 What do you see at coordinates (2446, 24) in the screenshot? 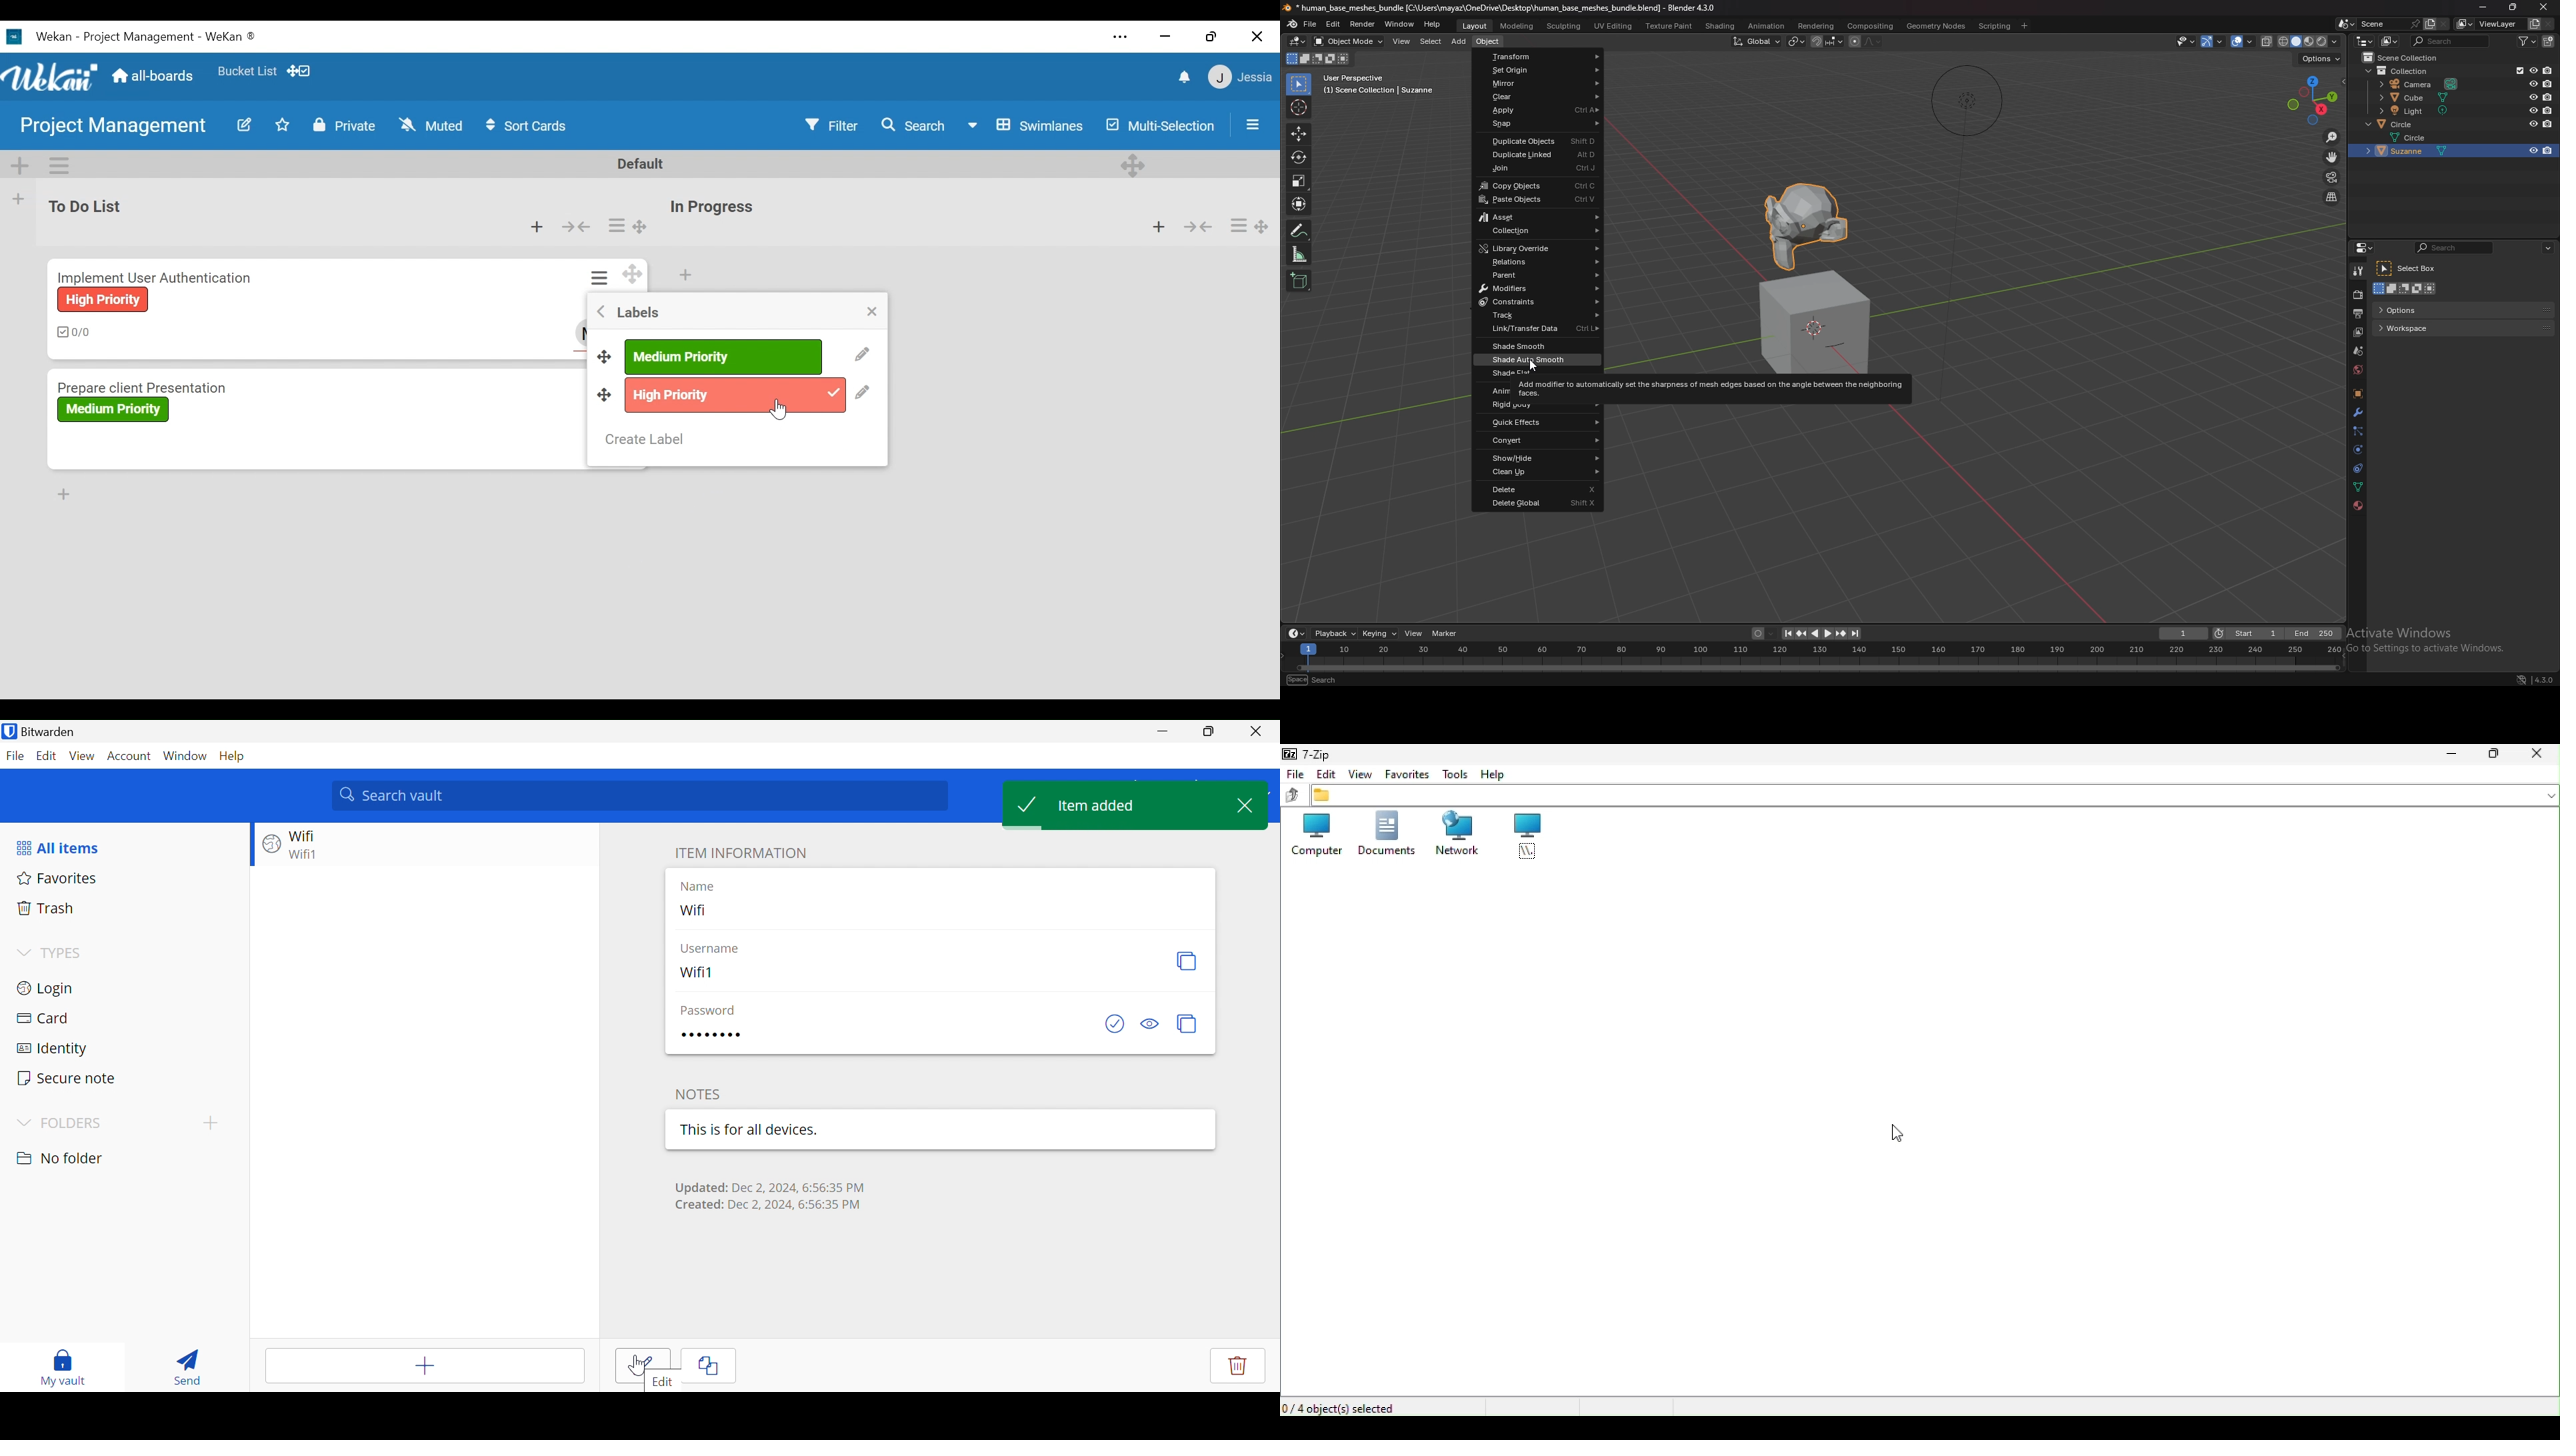
I see `delete scene` at bounding box center [2446, 24].